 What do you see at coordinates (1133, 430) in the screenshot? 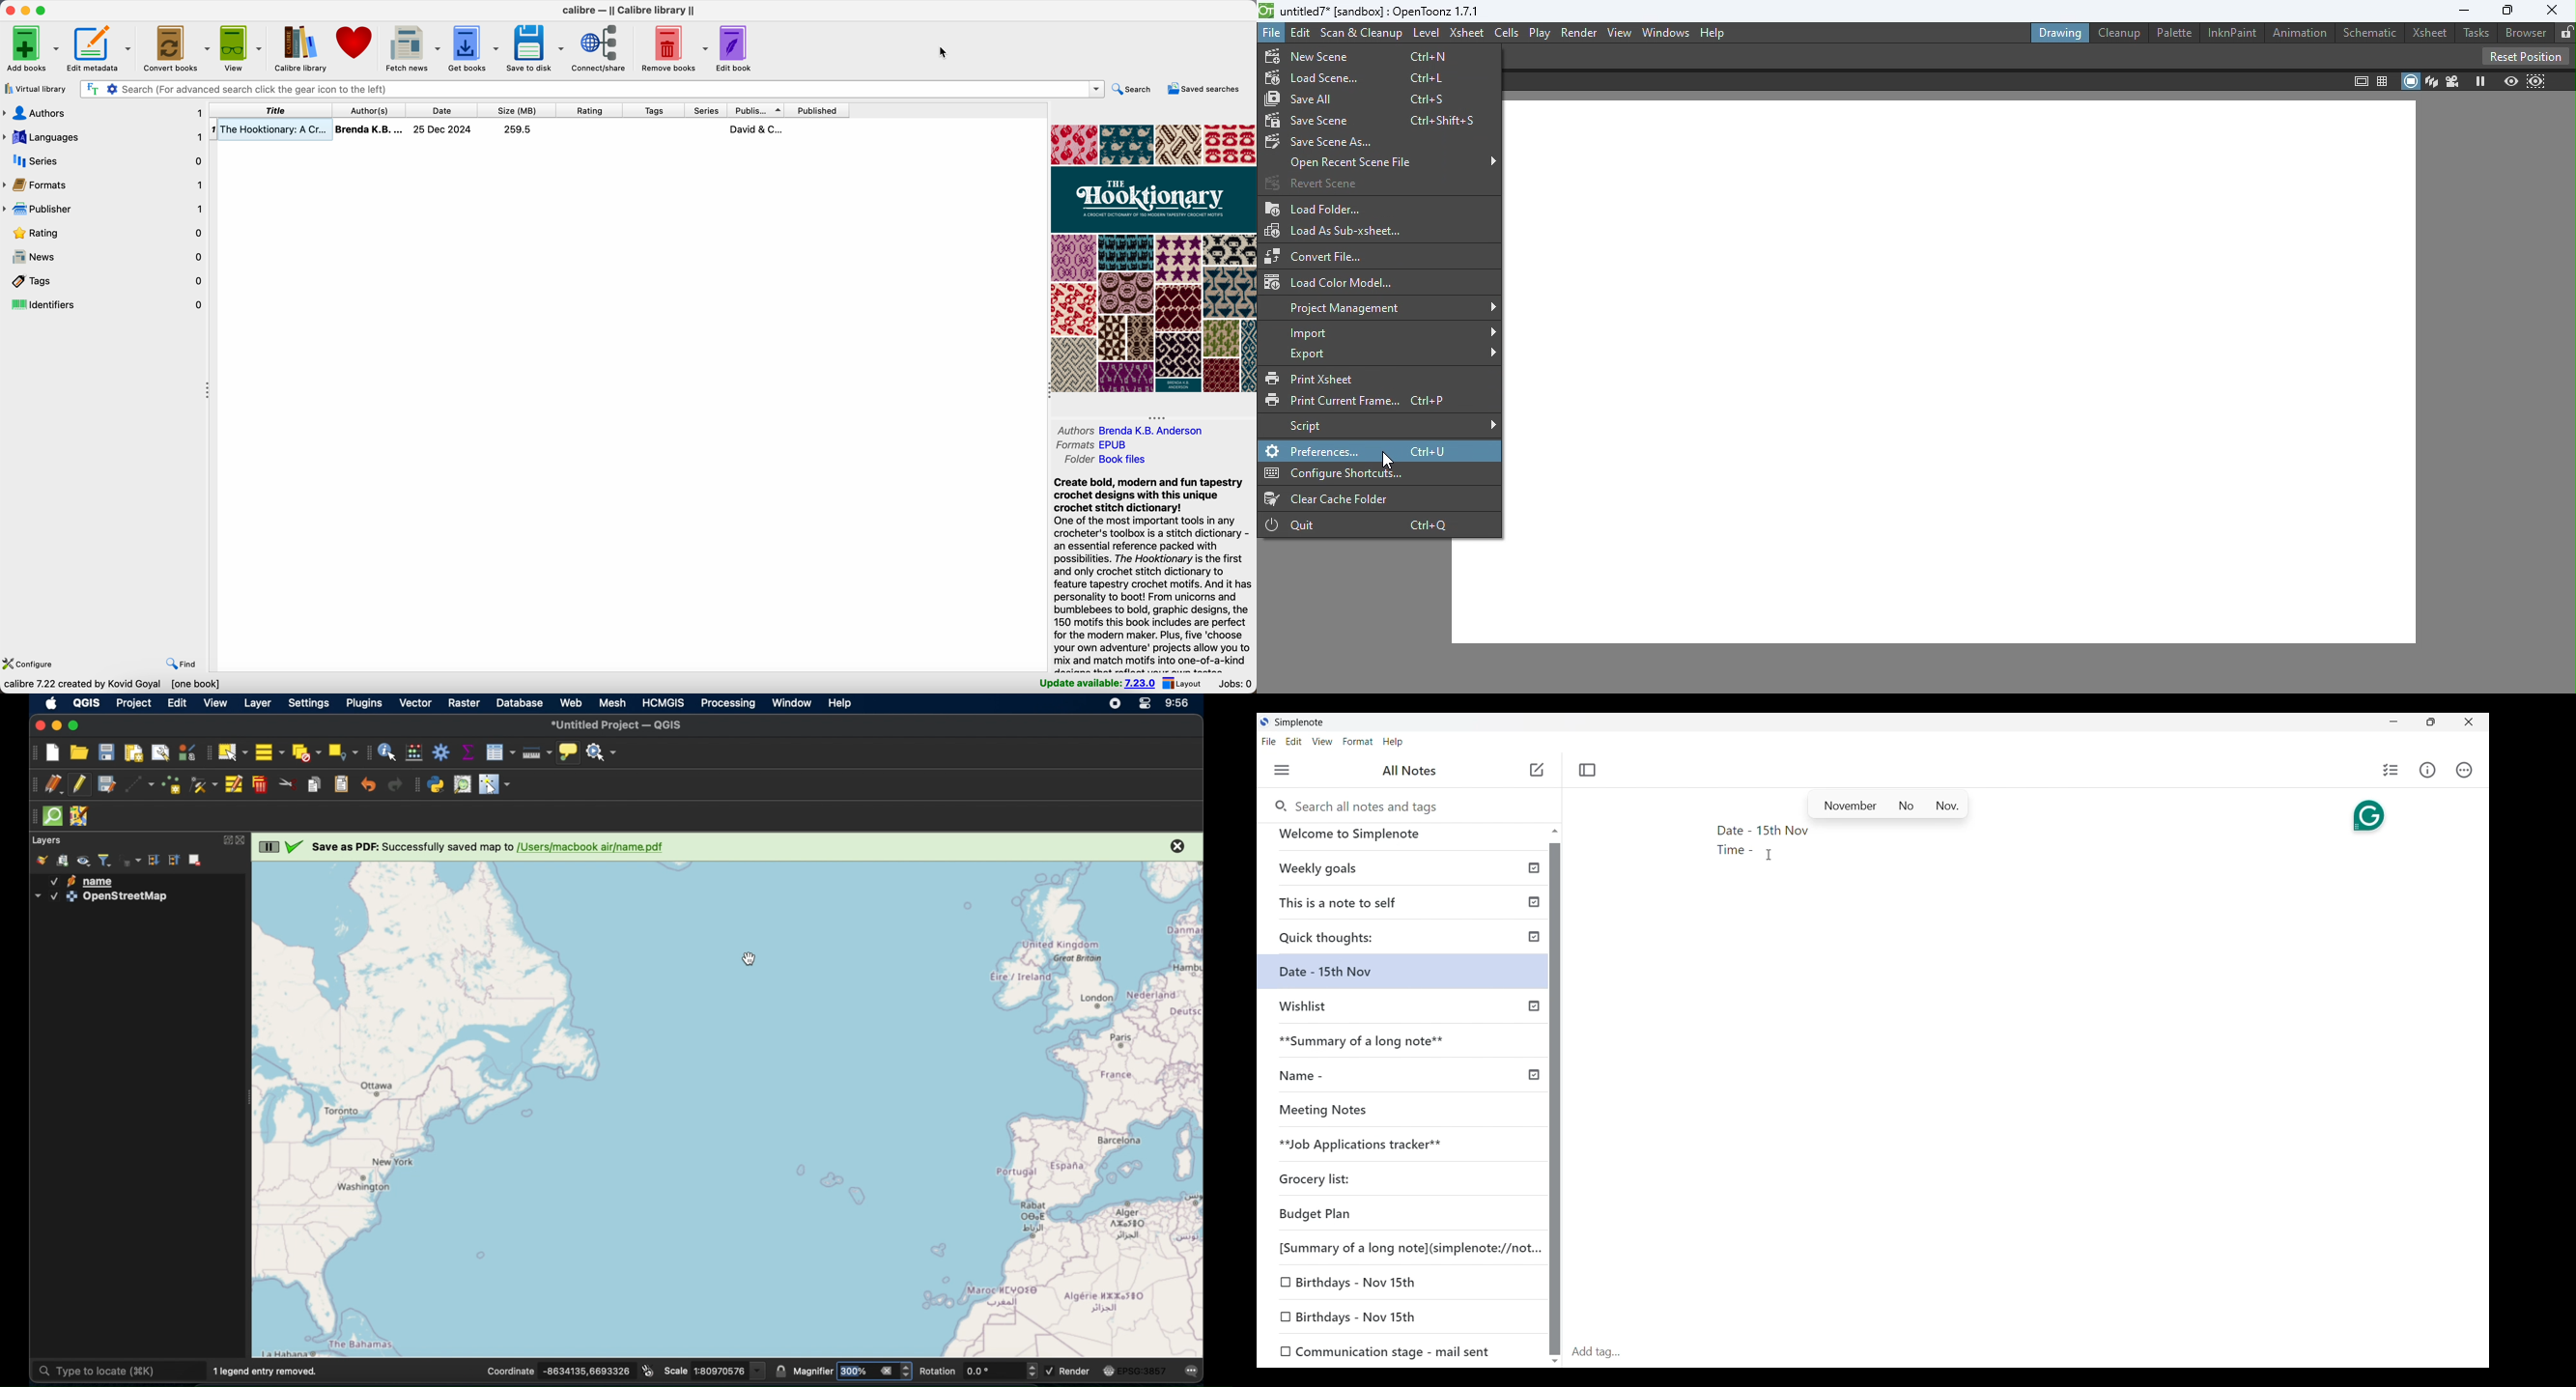
I see `authors` at bounding box center [1133, 430].